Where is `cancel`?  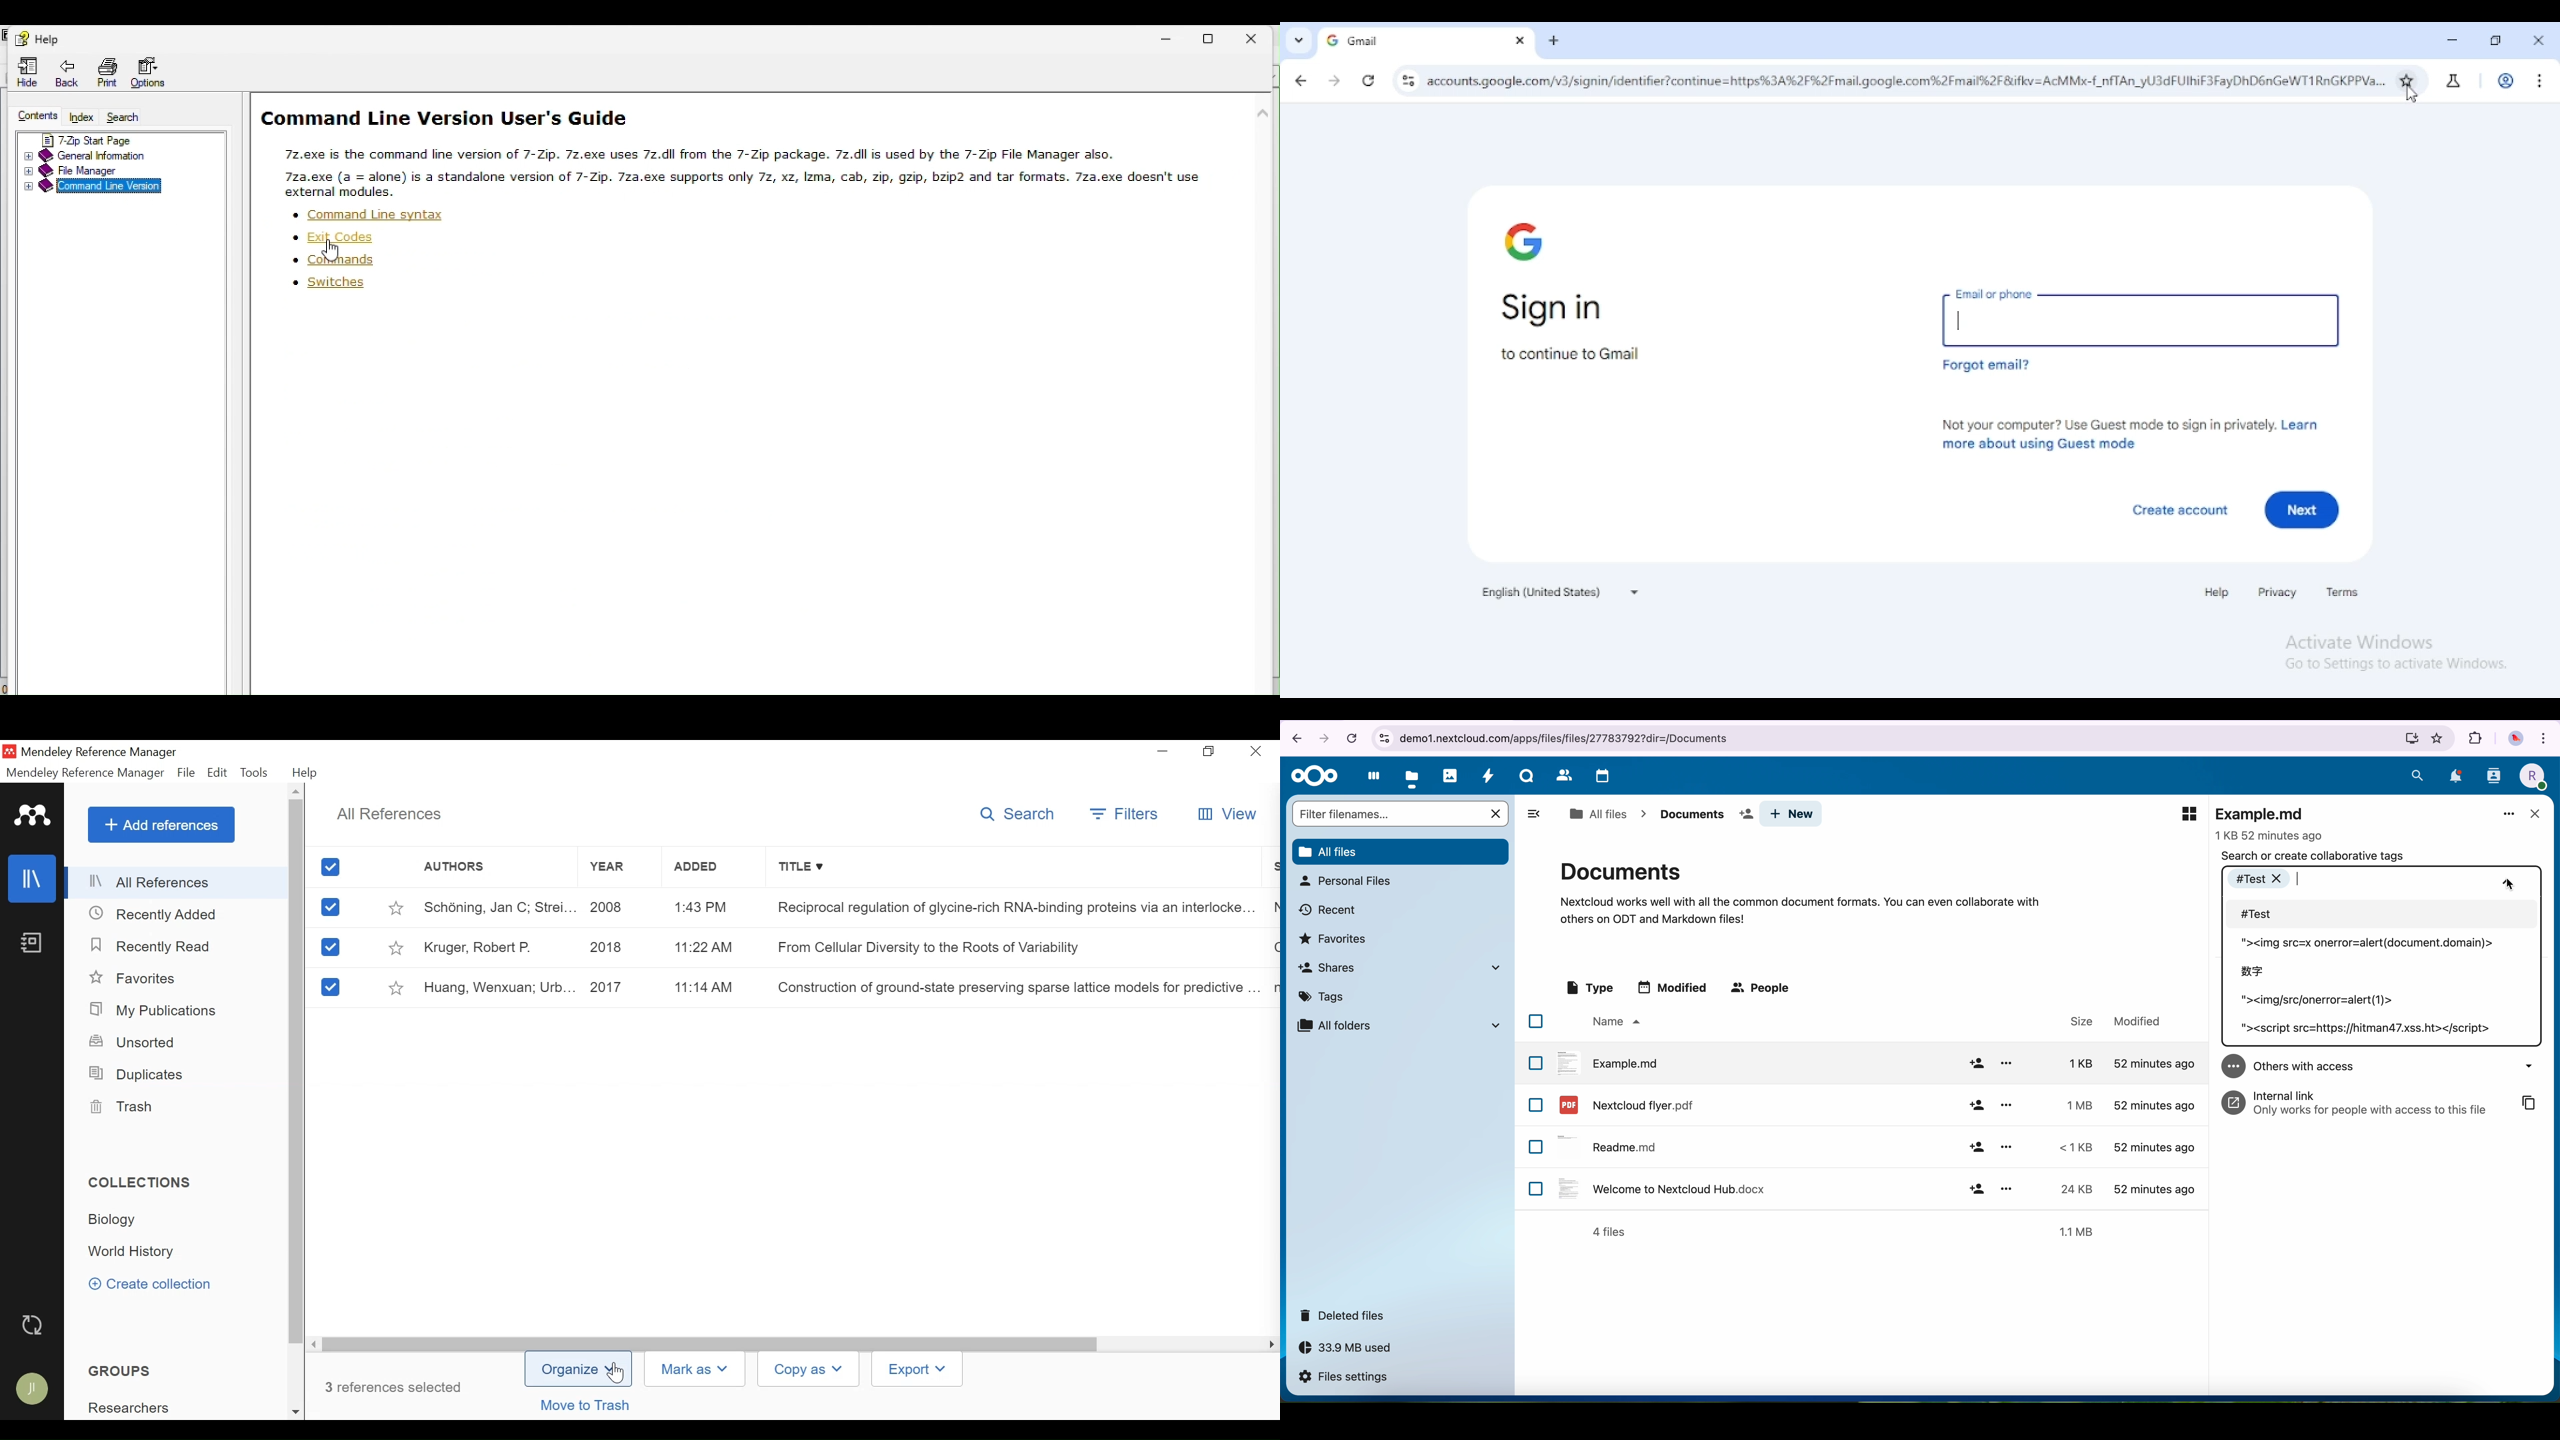 cancel is located at coordinates (1497, 814).